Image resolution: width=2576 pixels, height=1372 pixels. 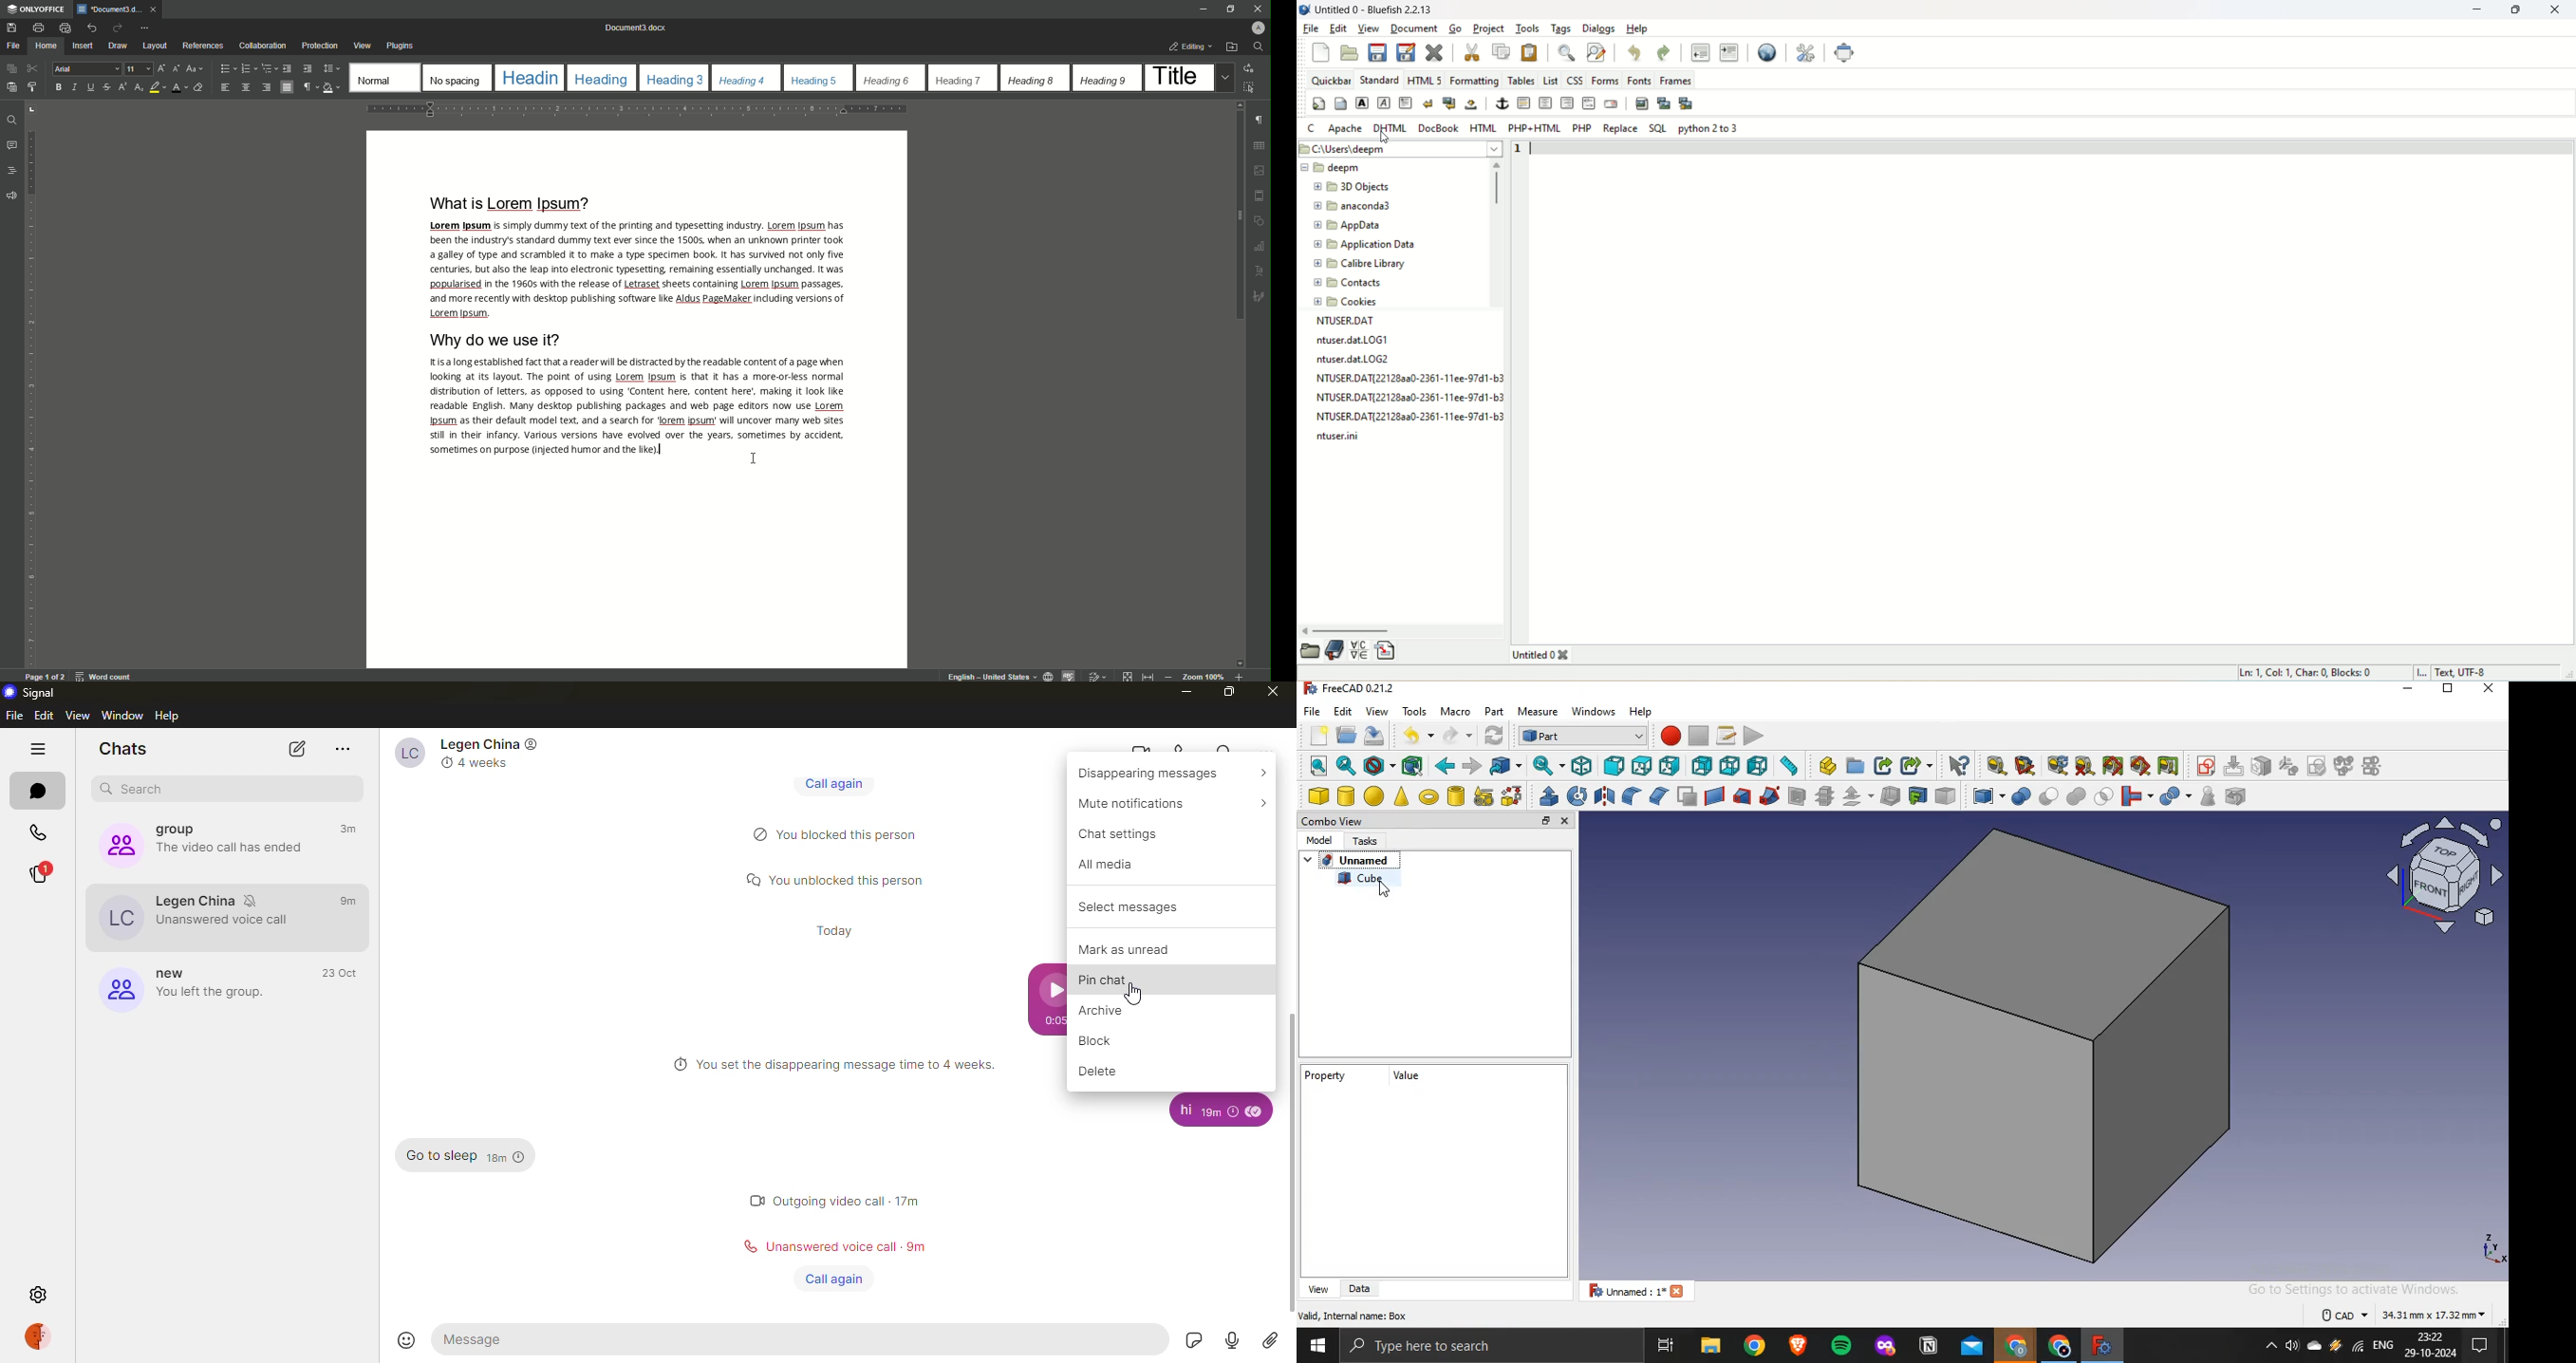 I want to click on new chat, so click(x=295, y=750).